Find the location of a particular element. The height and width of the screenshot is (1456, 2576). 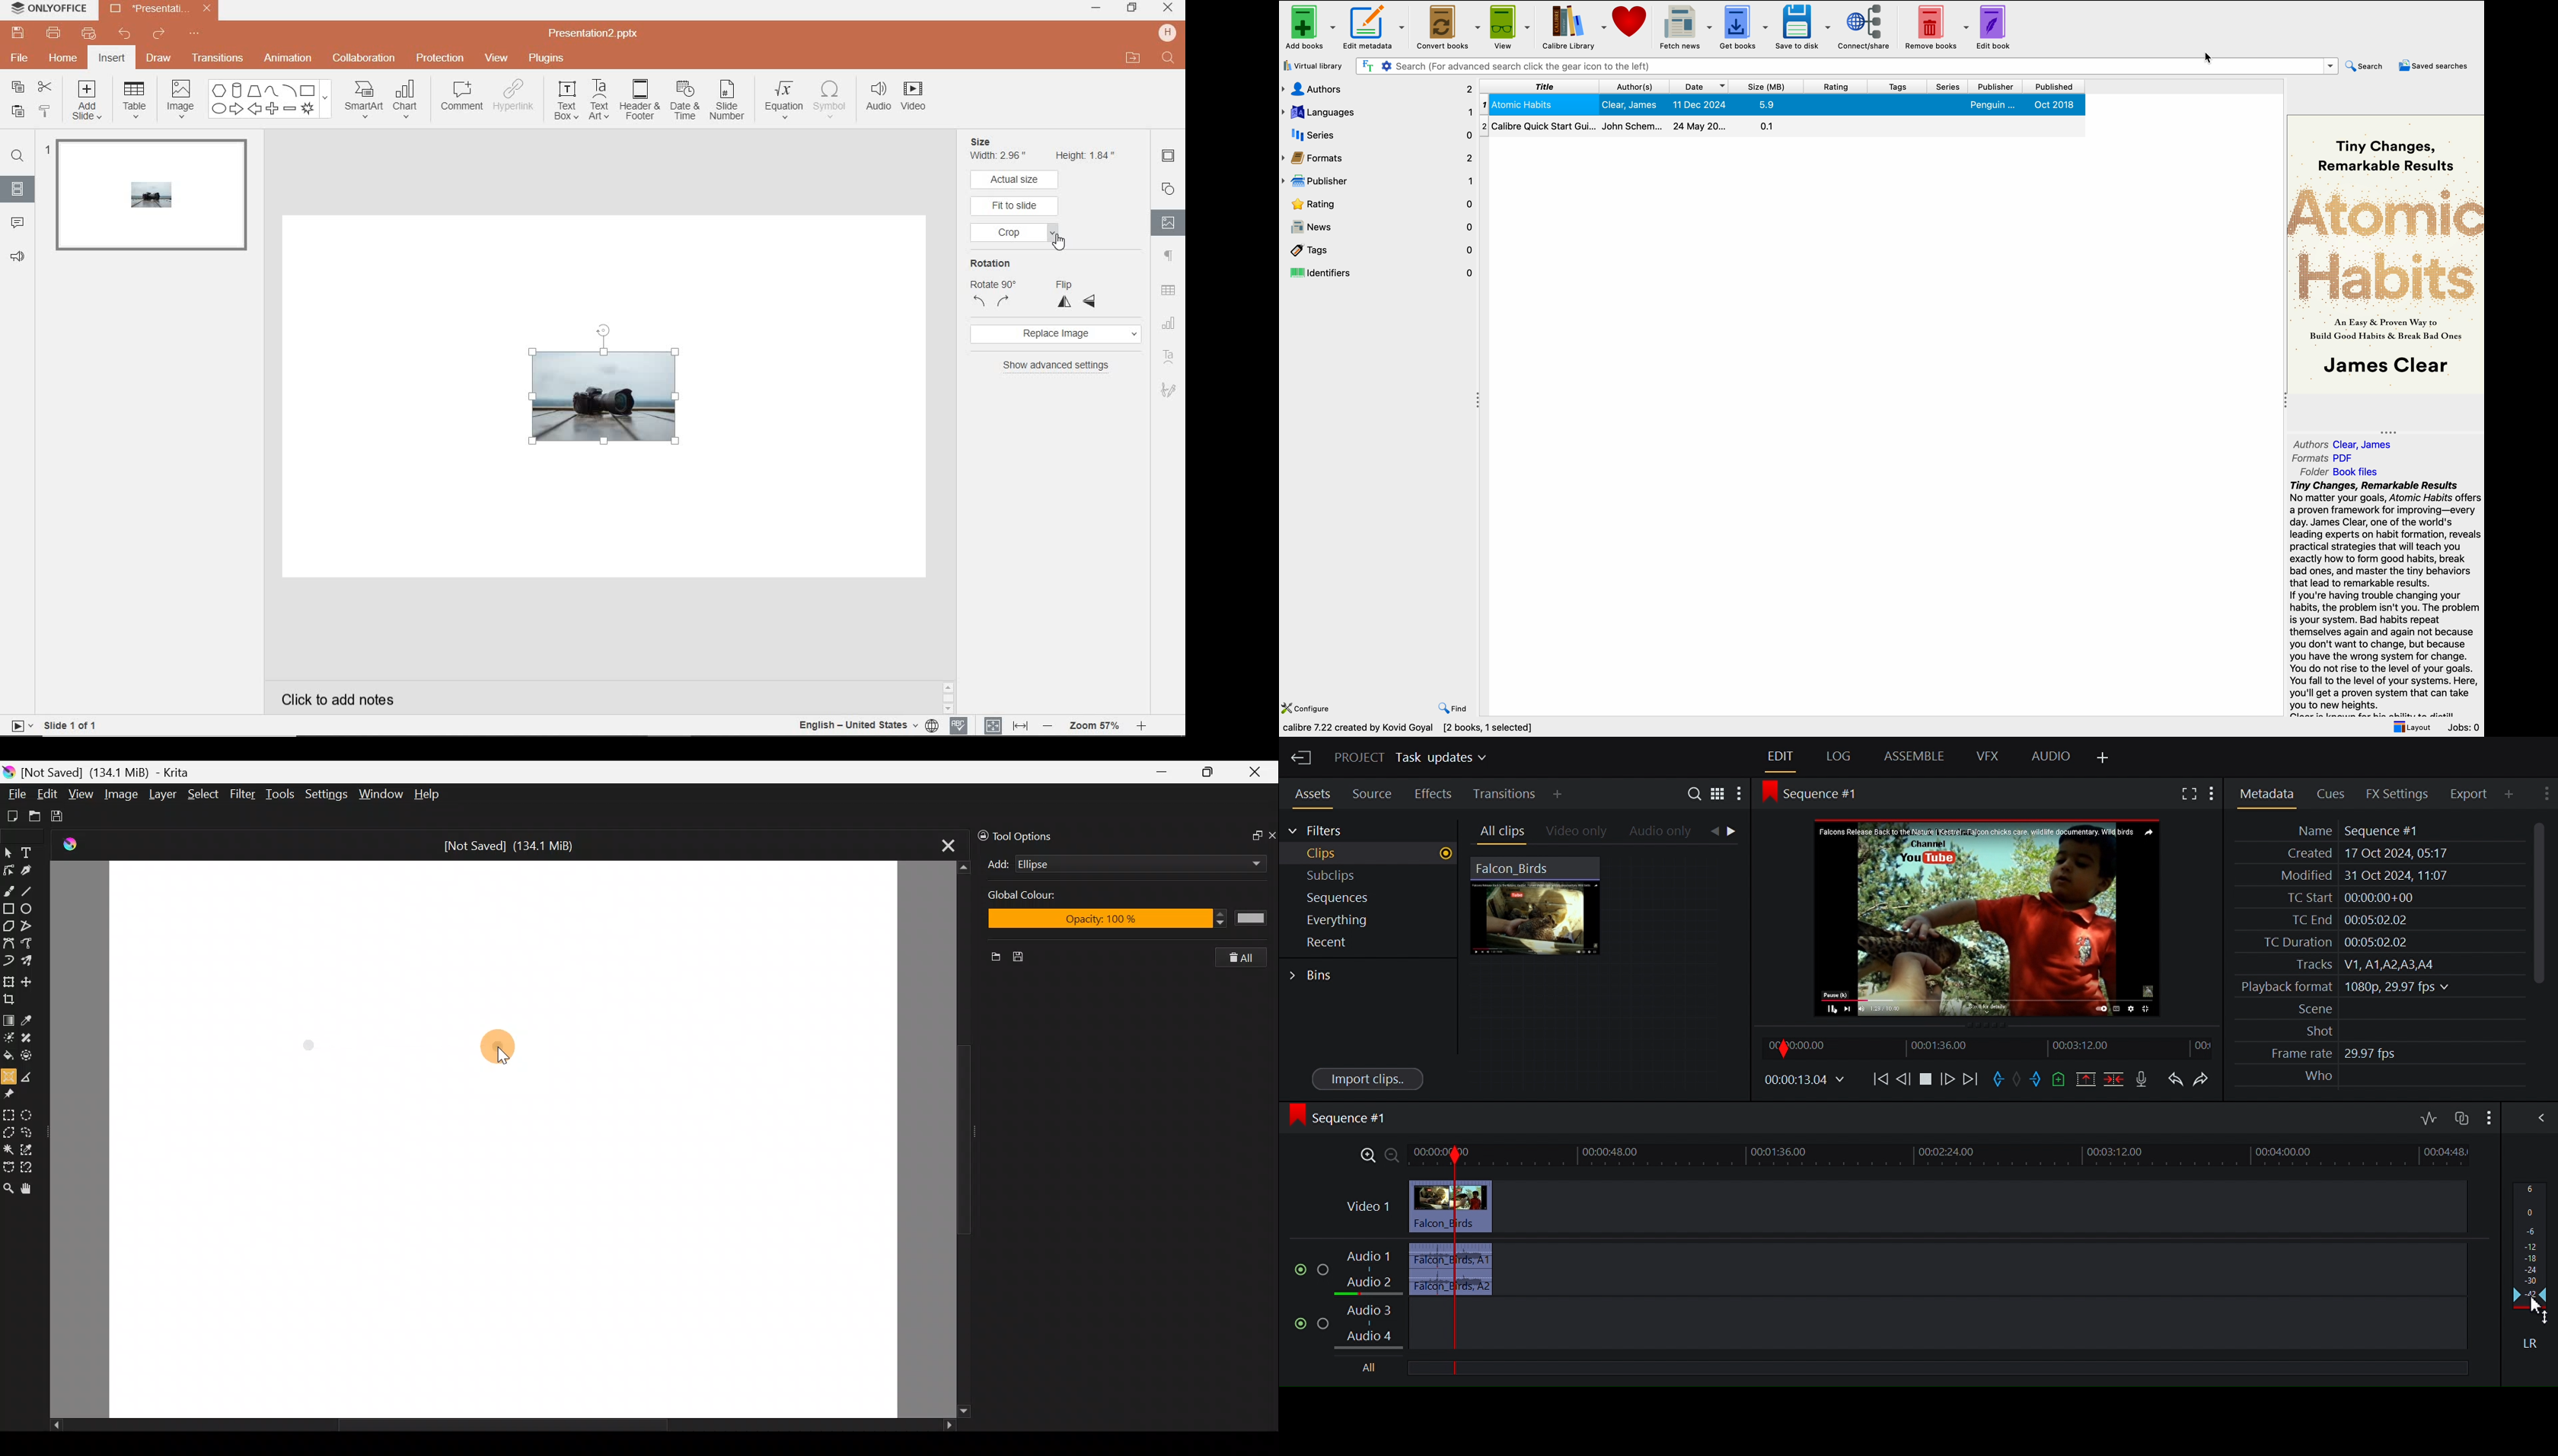

Edit is located at coordinates (1778, 756).